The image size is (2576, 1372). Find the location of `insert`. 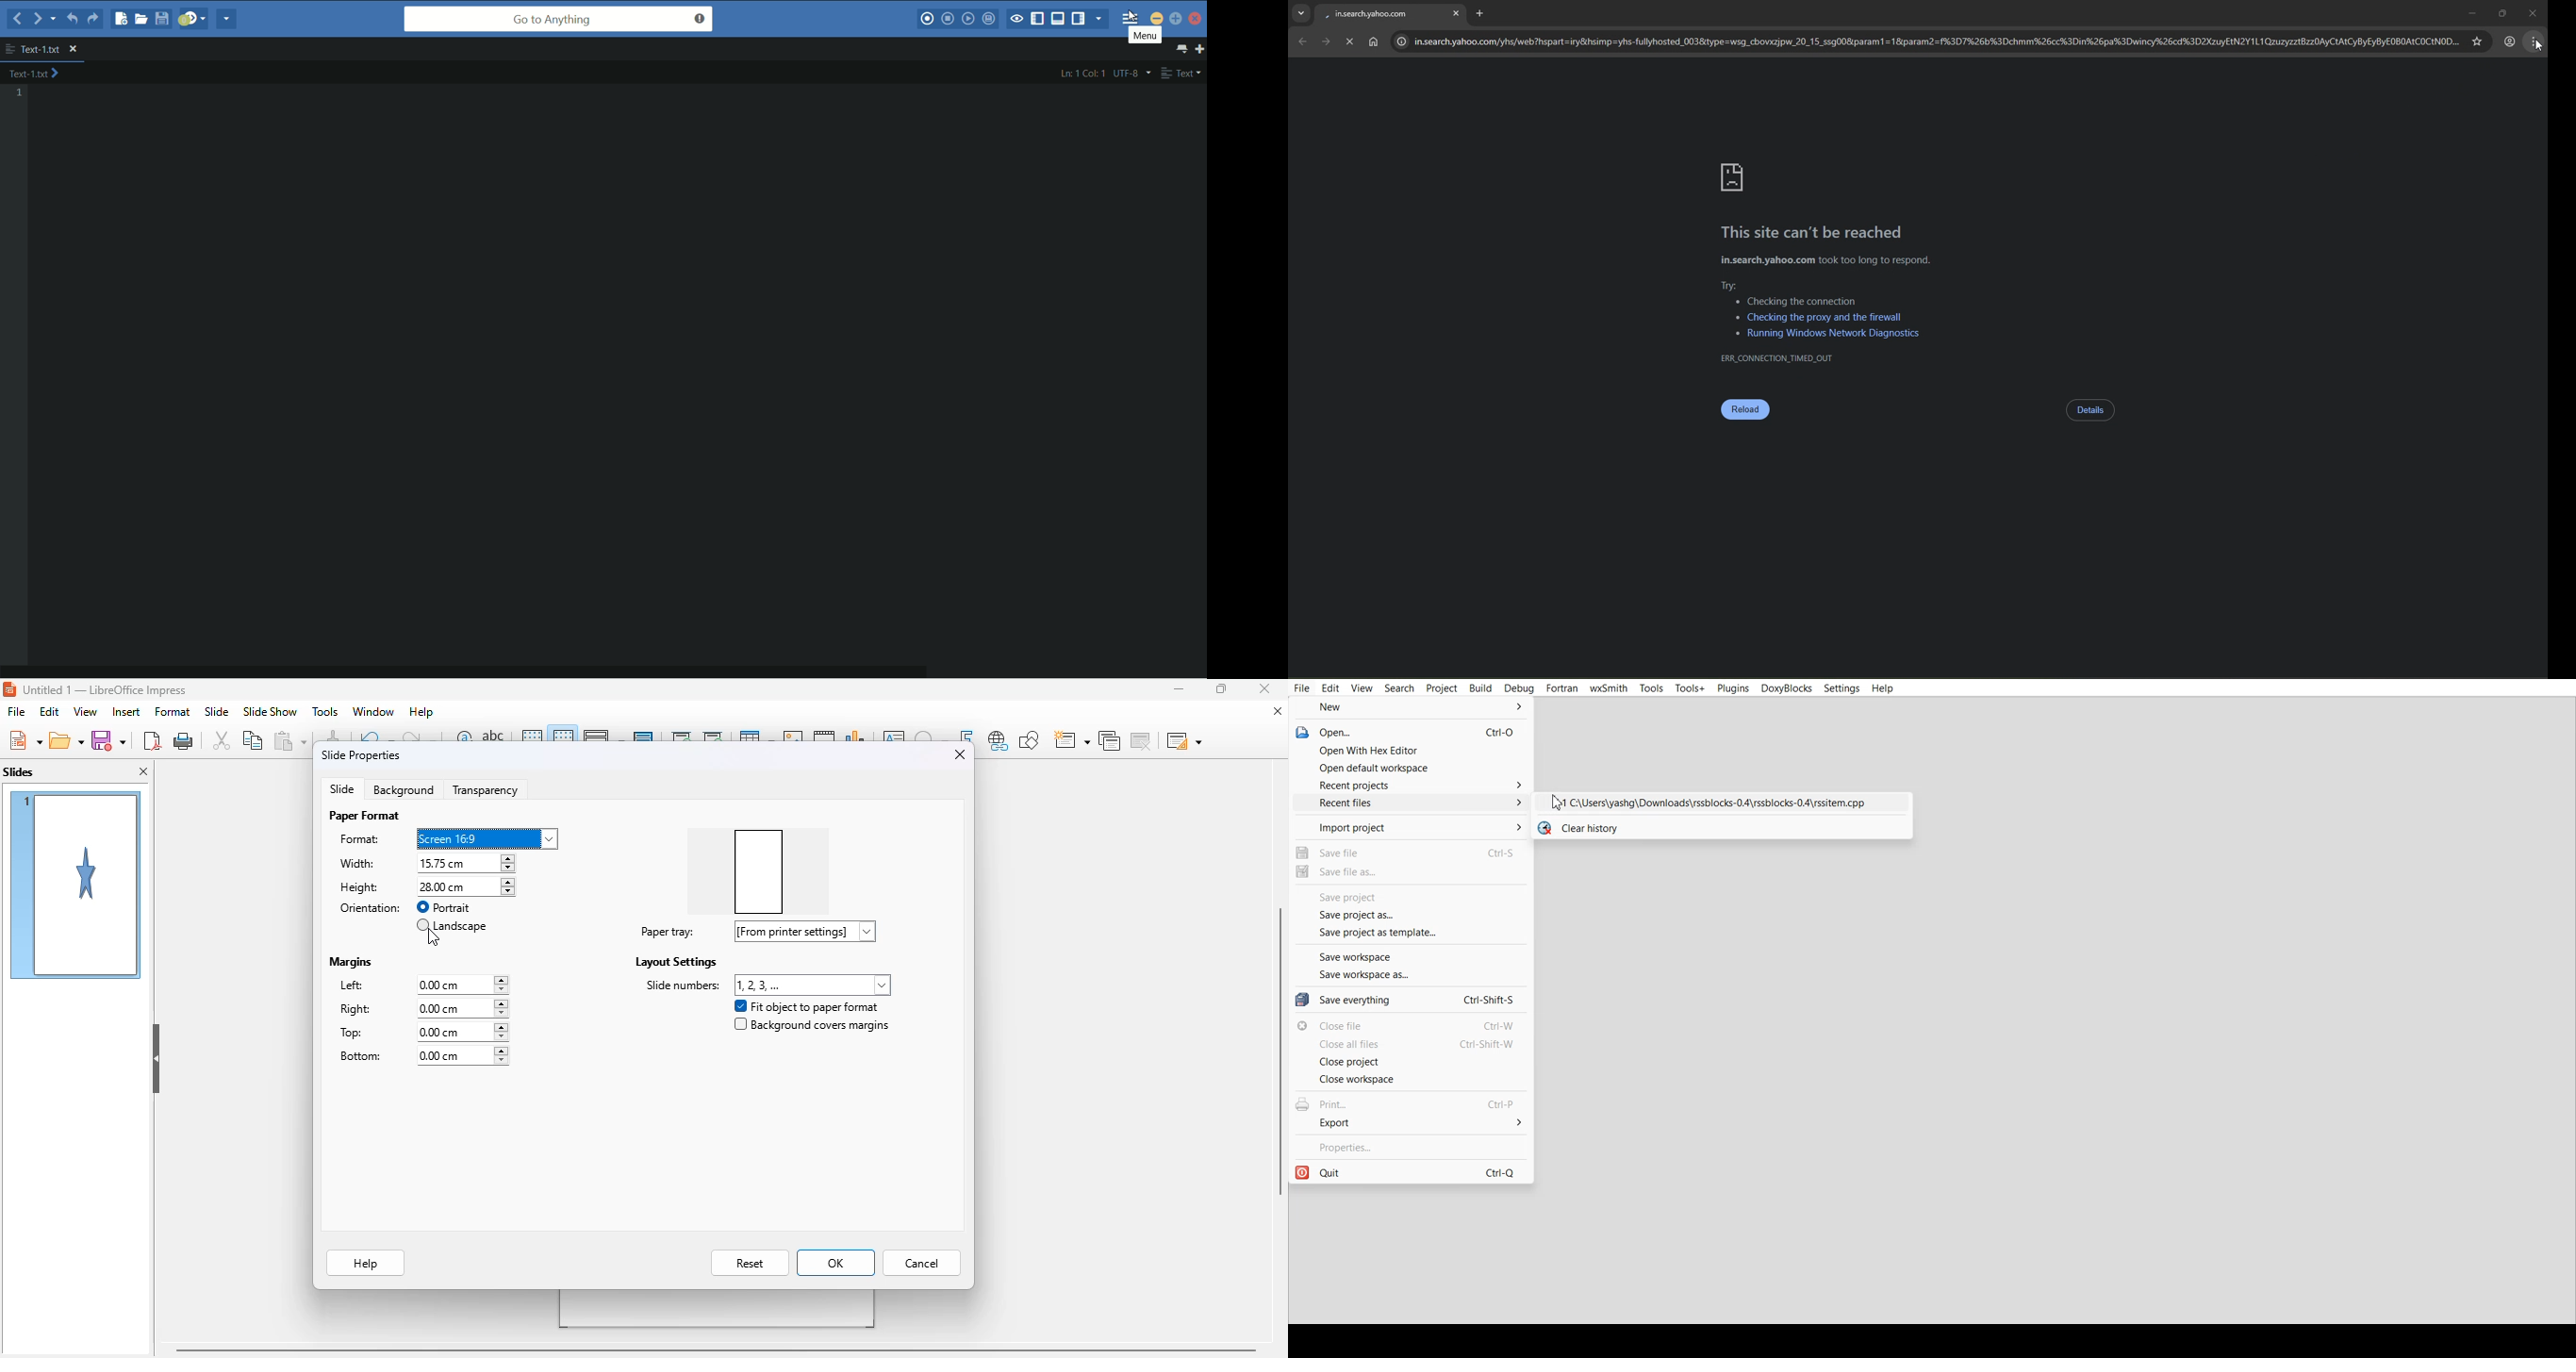

insert is located at coordinates (126, 712).